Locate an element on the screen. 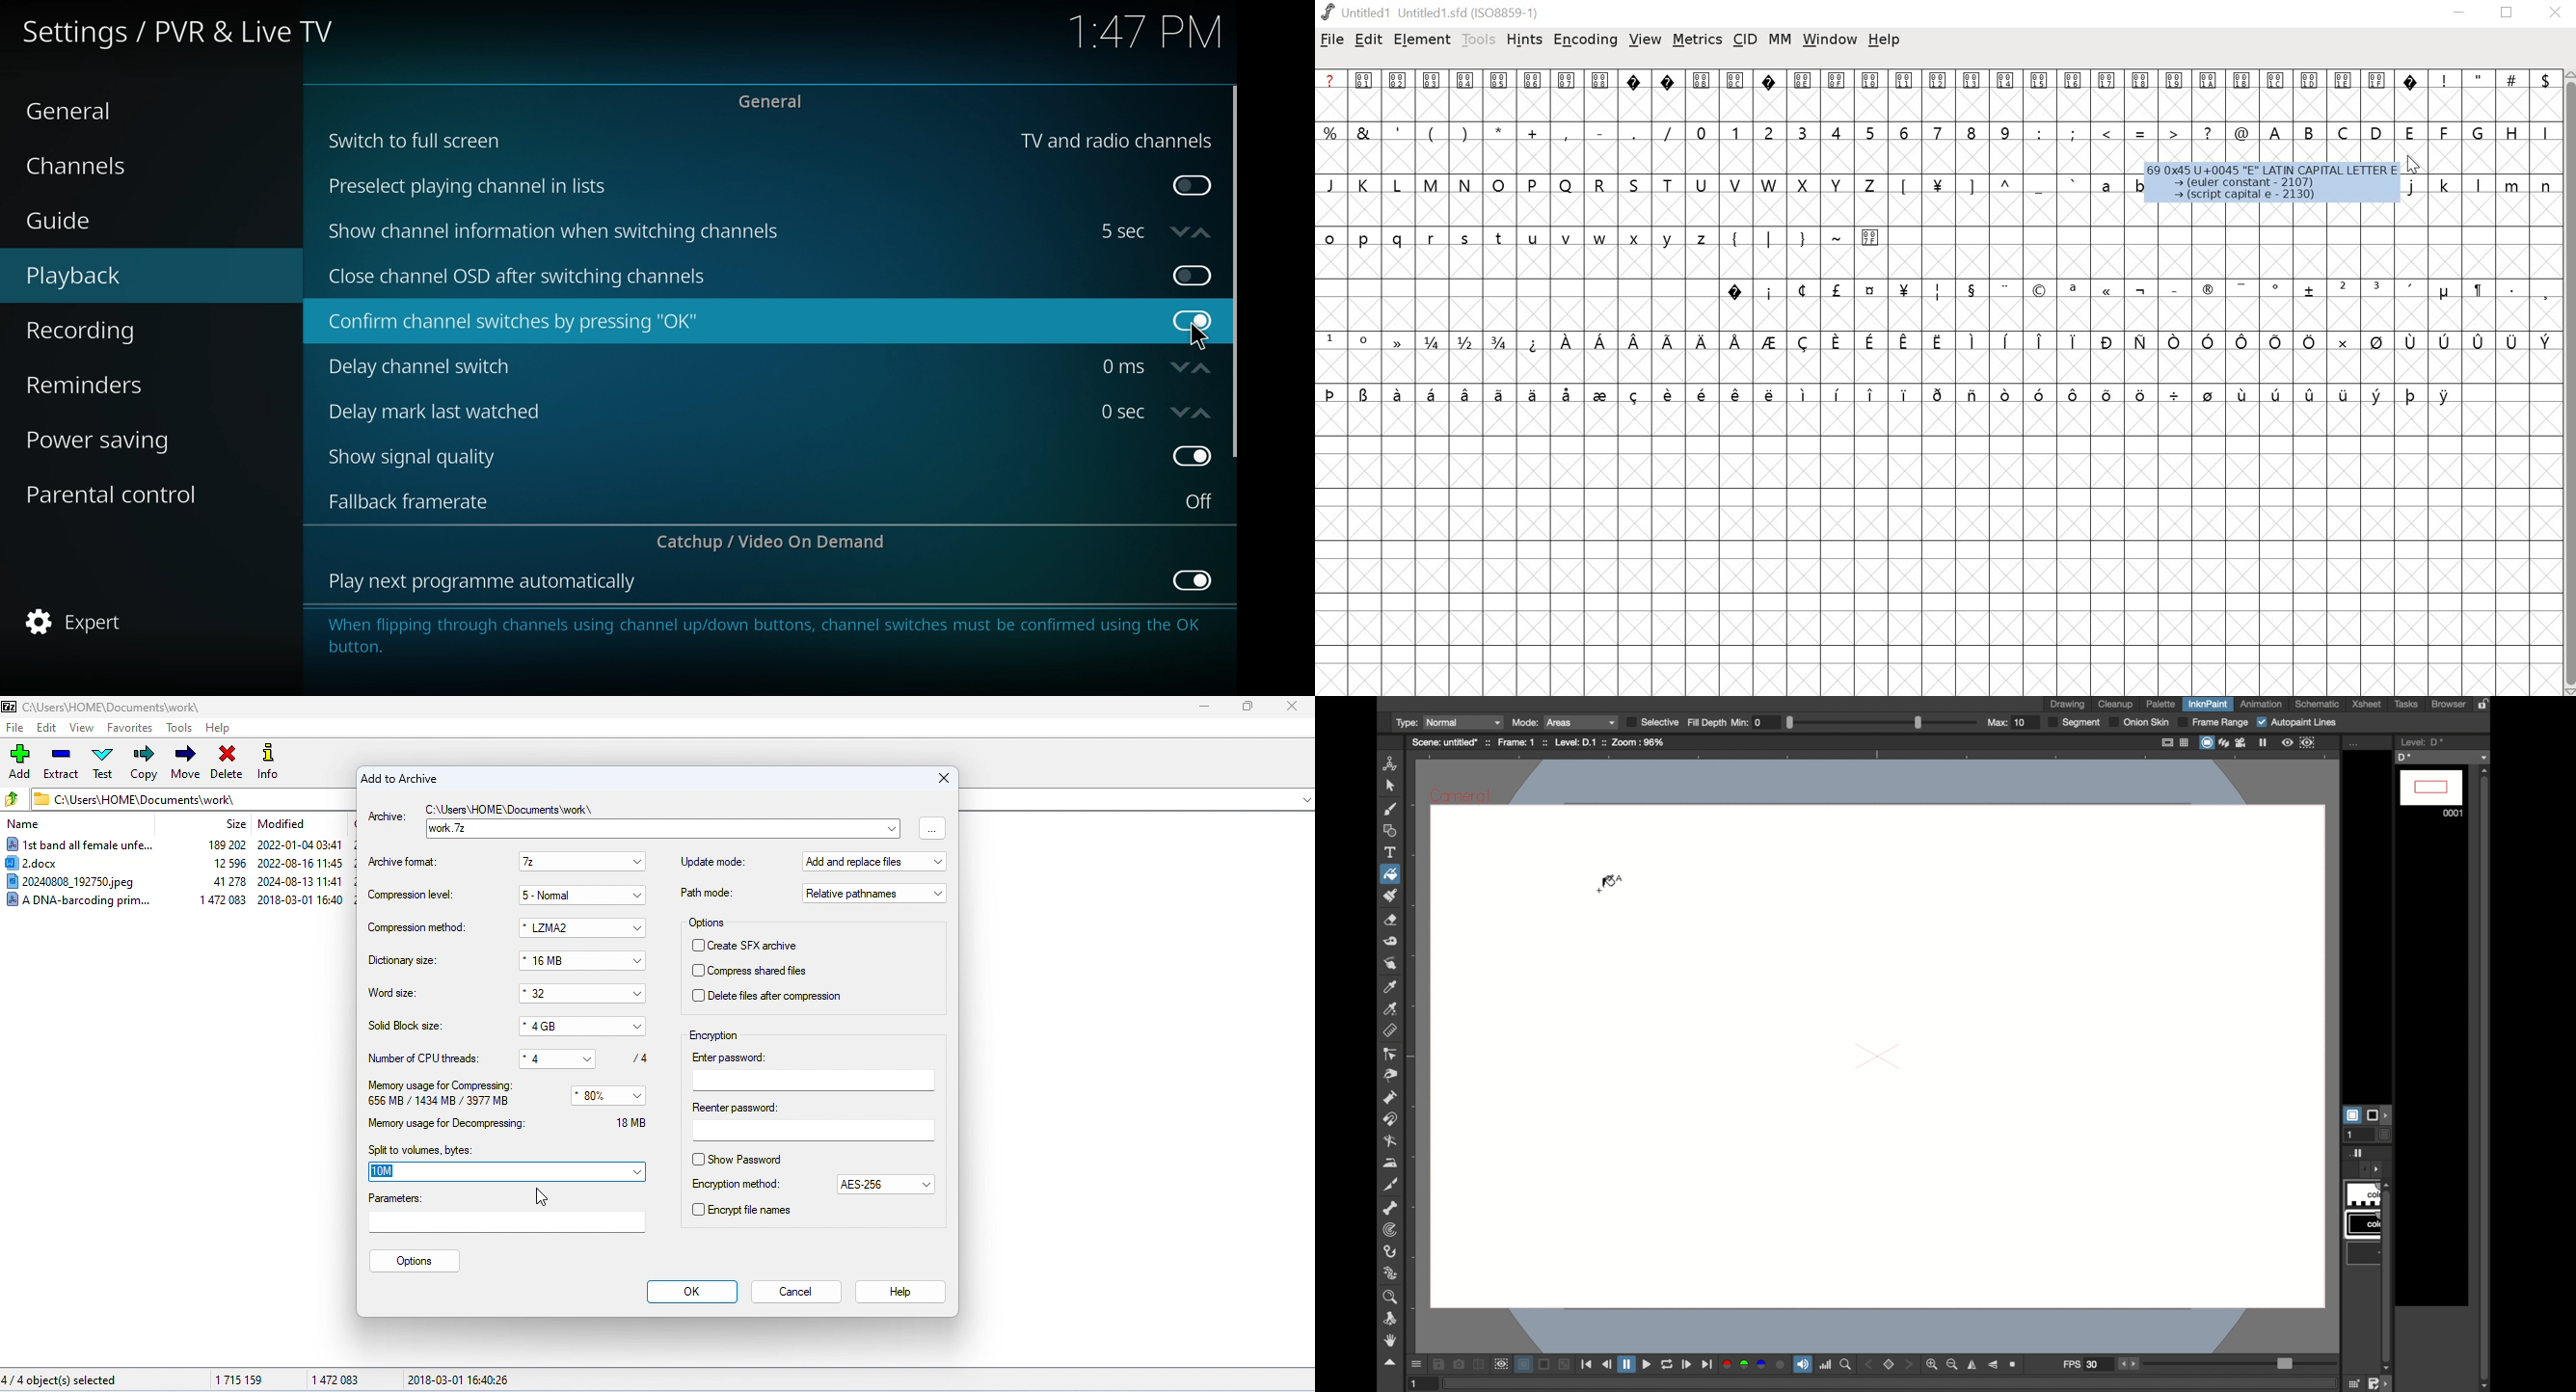  empty cells is located at coordinates (1934, 158).